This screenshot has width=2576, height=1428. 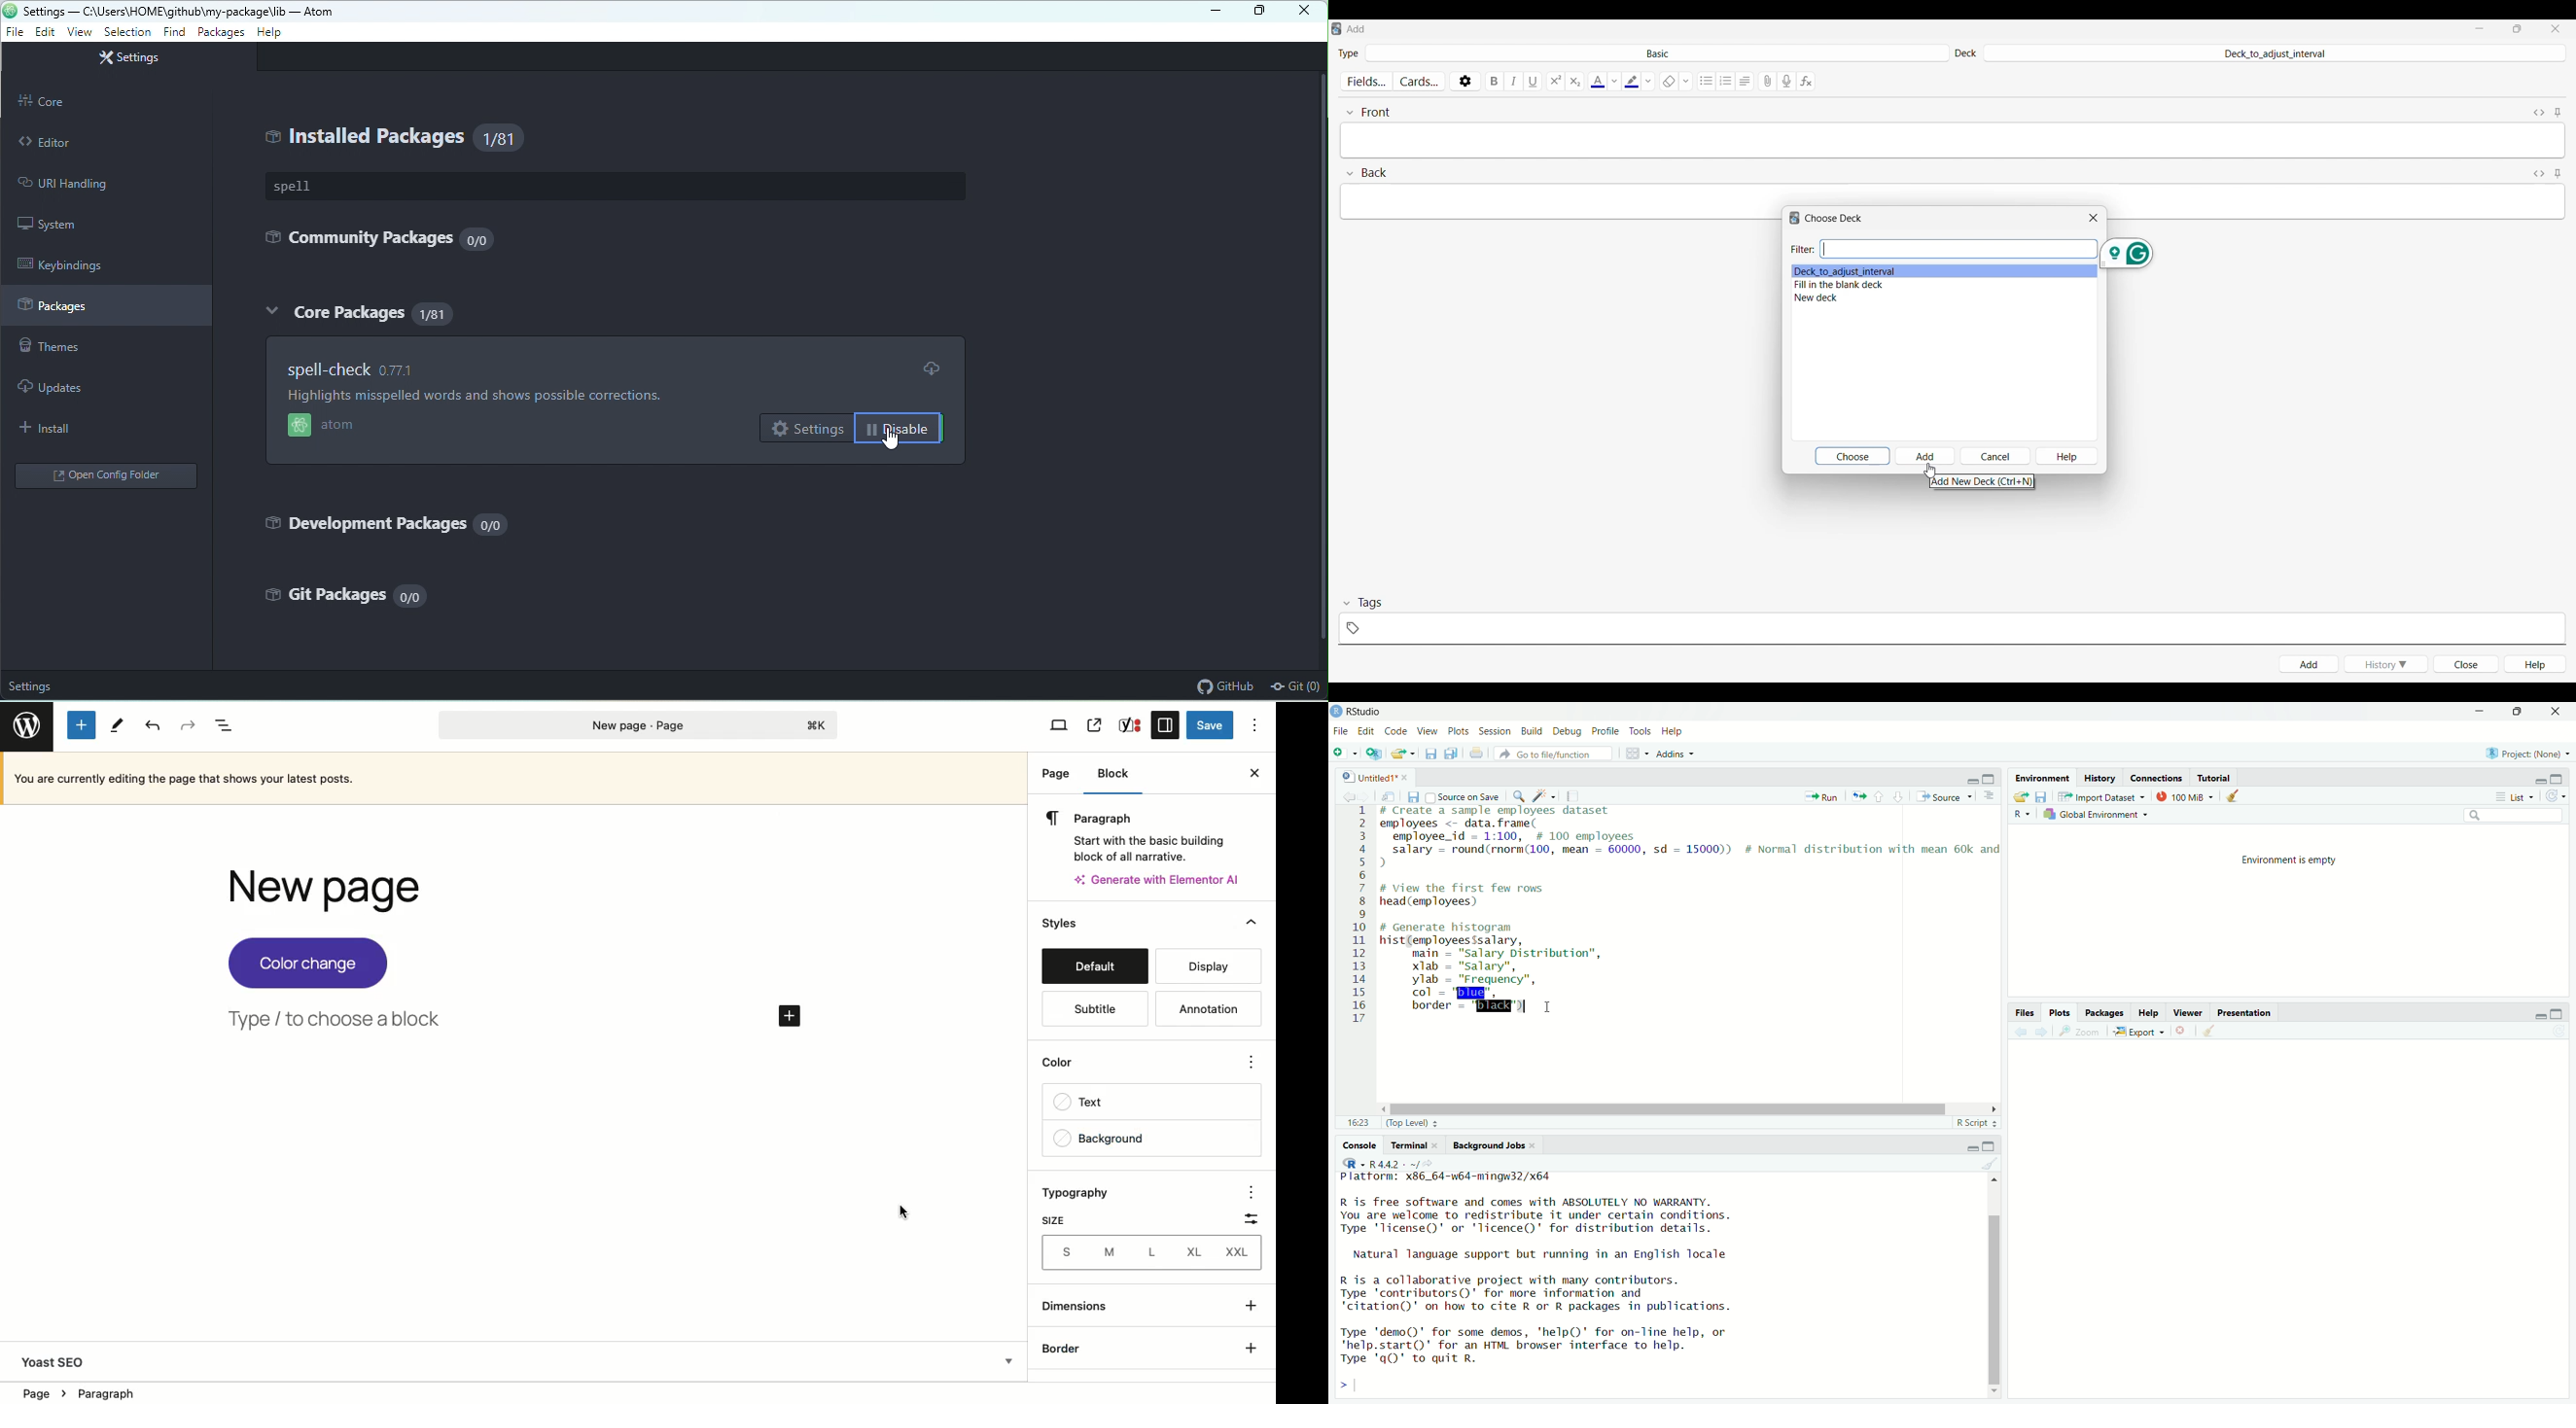 What do you see at coordinates (1363, 603) in the screenshot?
I see `Collapse tags` at bounding box center [1363, 603].